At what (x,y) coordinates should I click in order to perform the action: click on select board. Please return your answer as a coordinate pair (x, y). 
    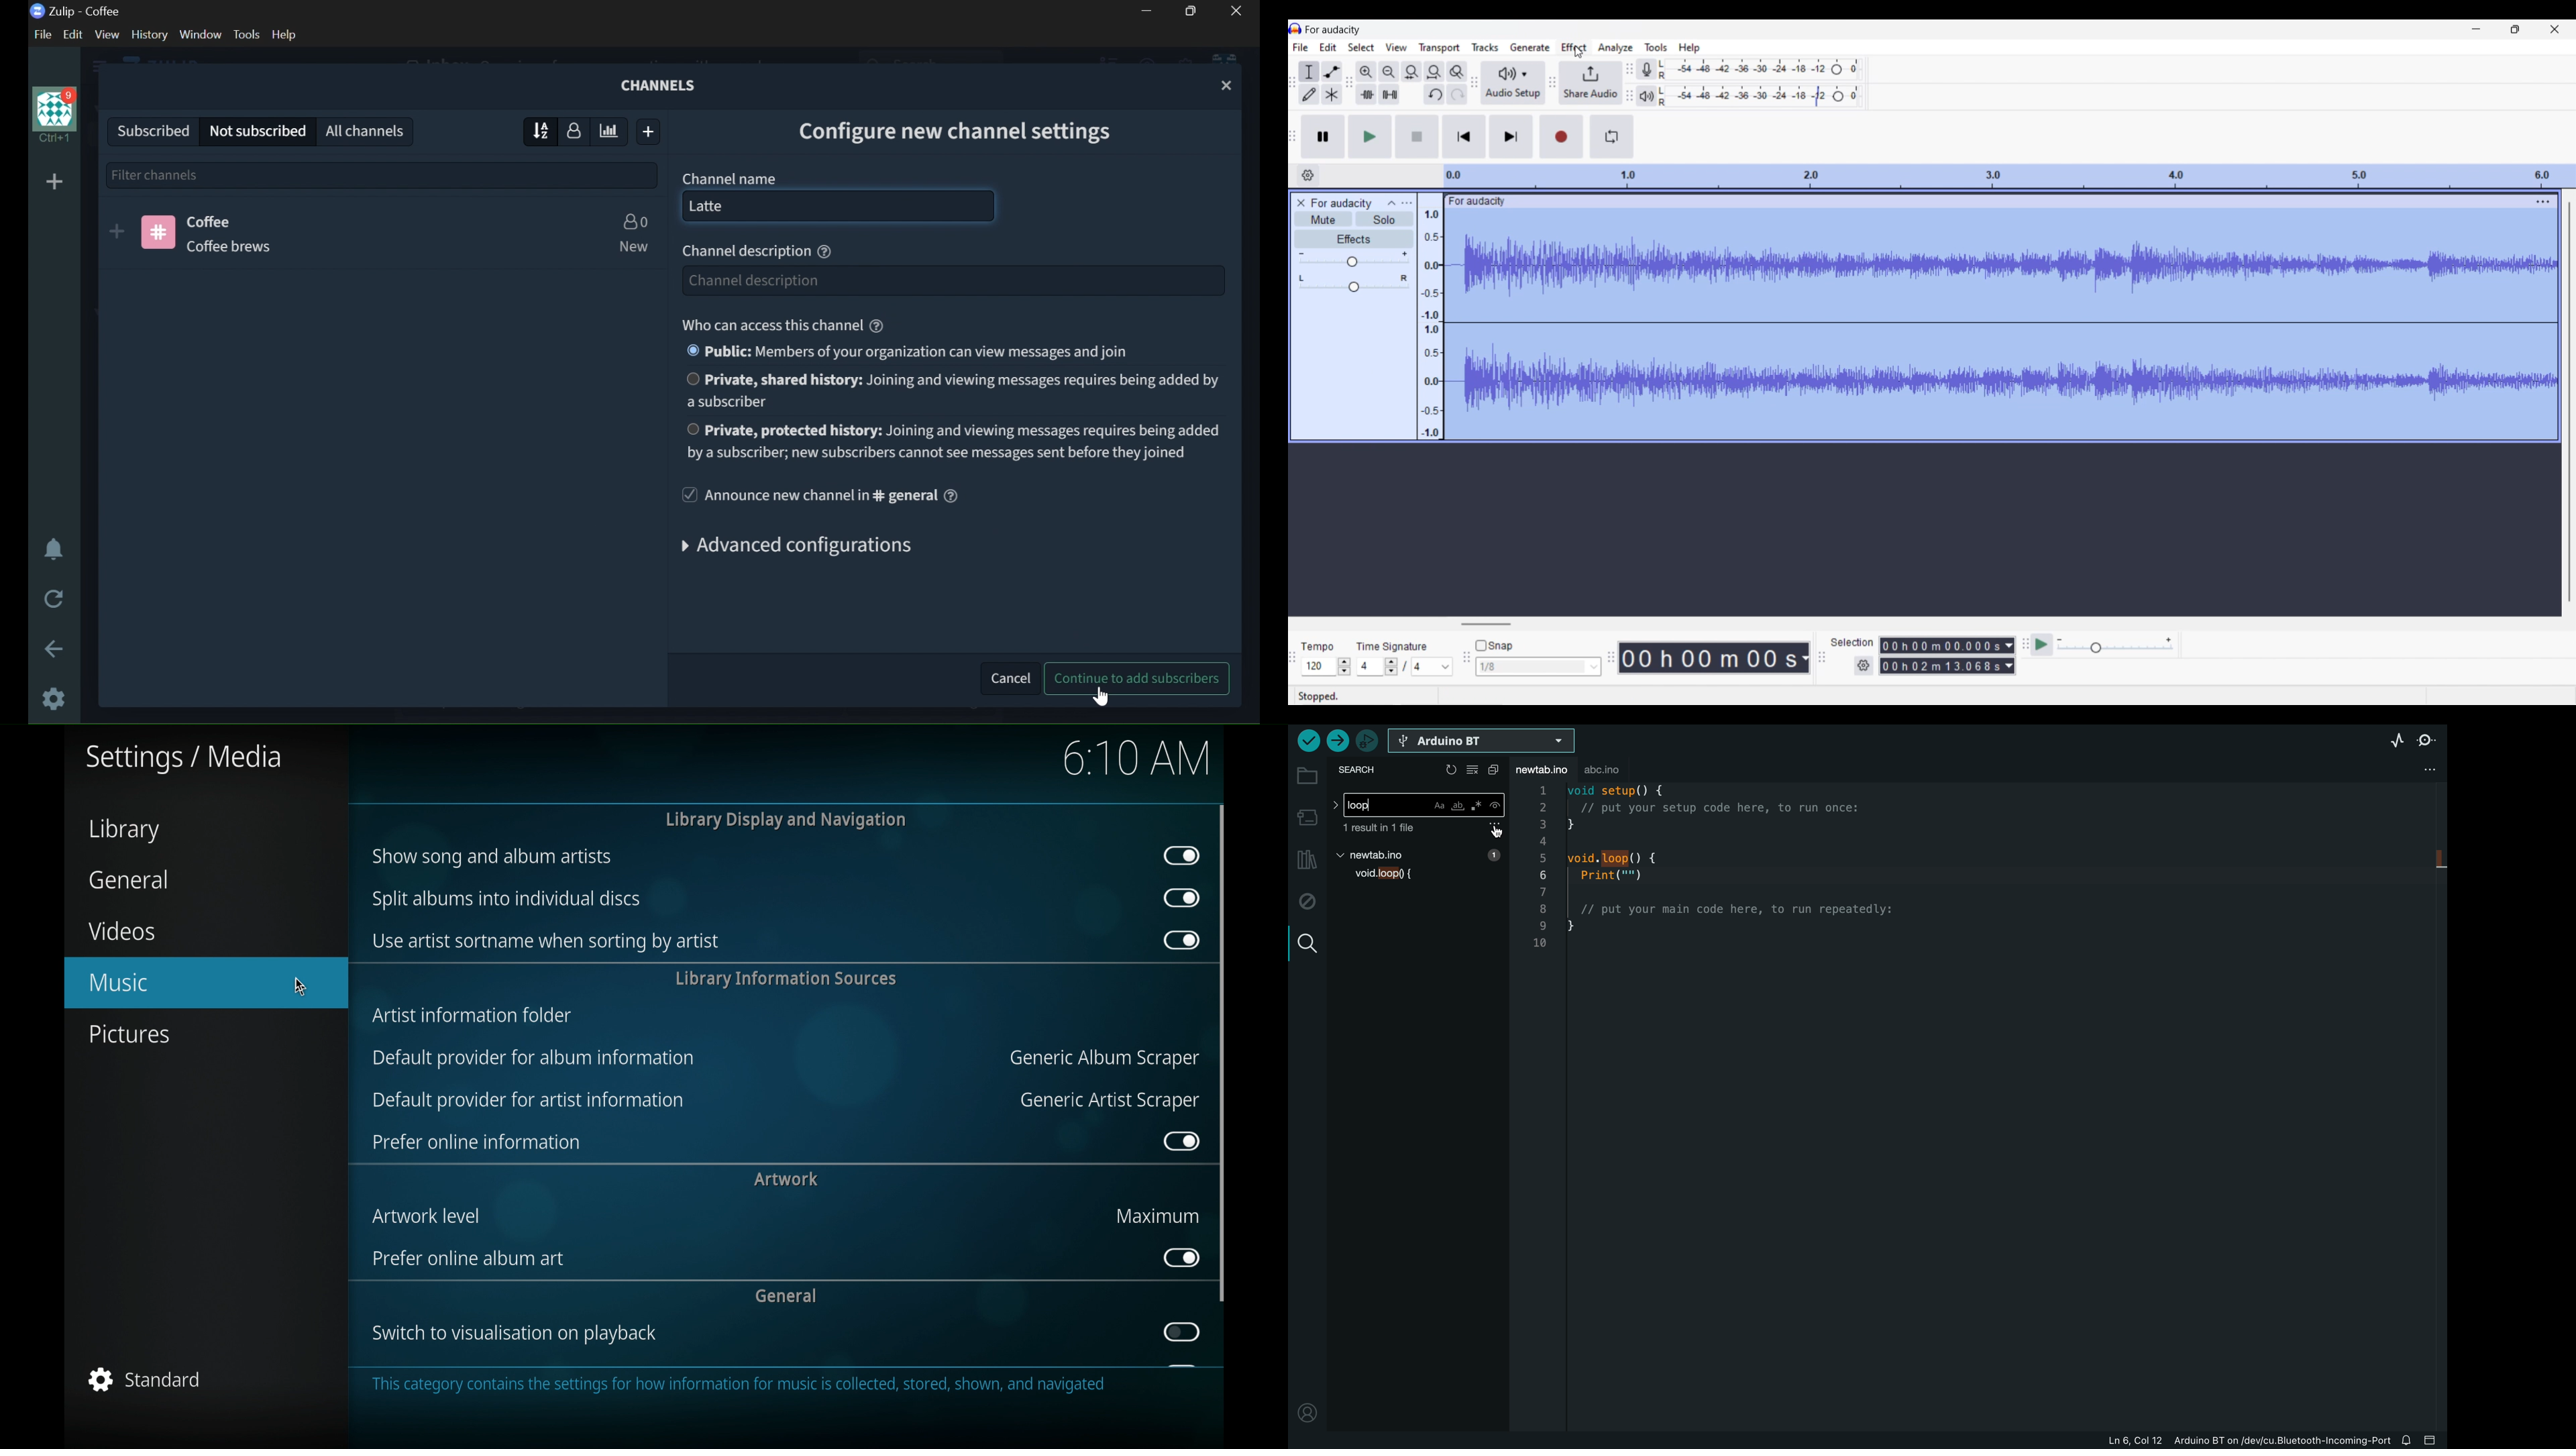
    Looking at the image, I should click on (1482, 742).